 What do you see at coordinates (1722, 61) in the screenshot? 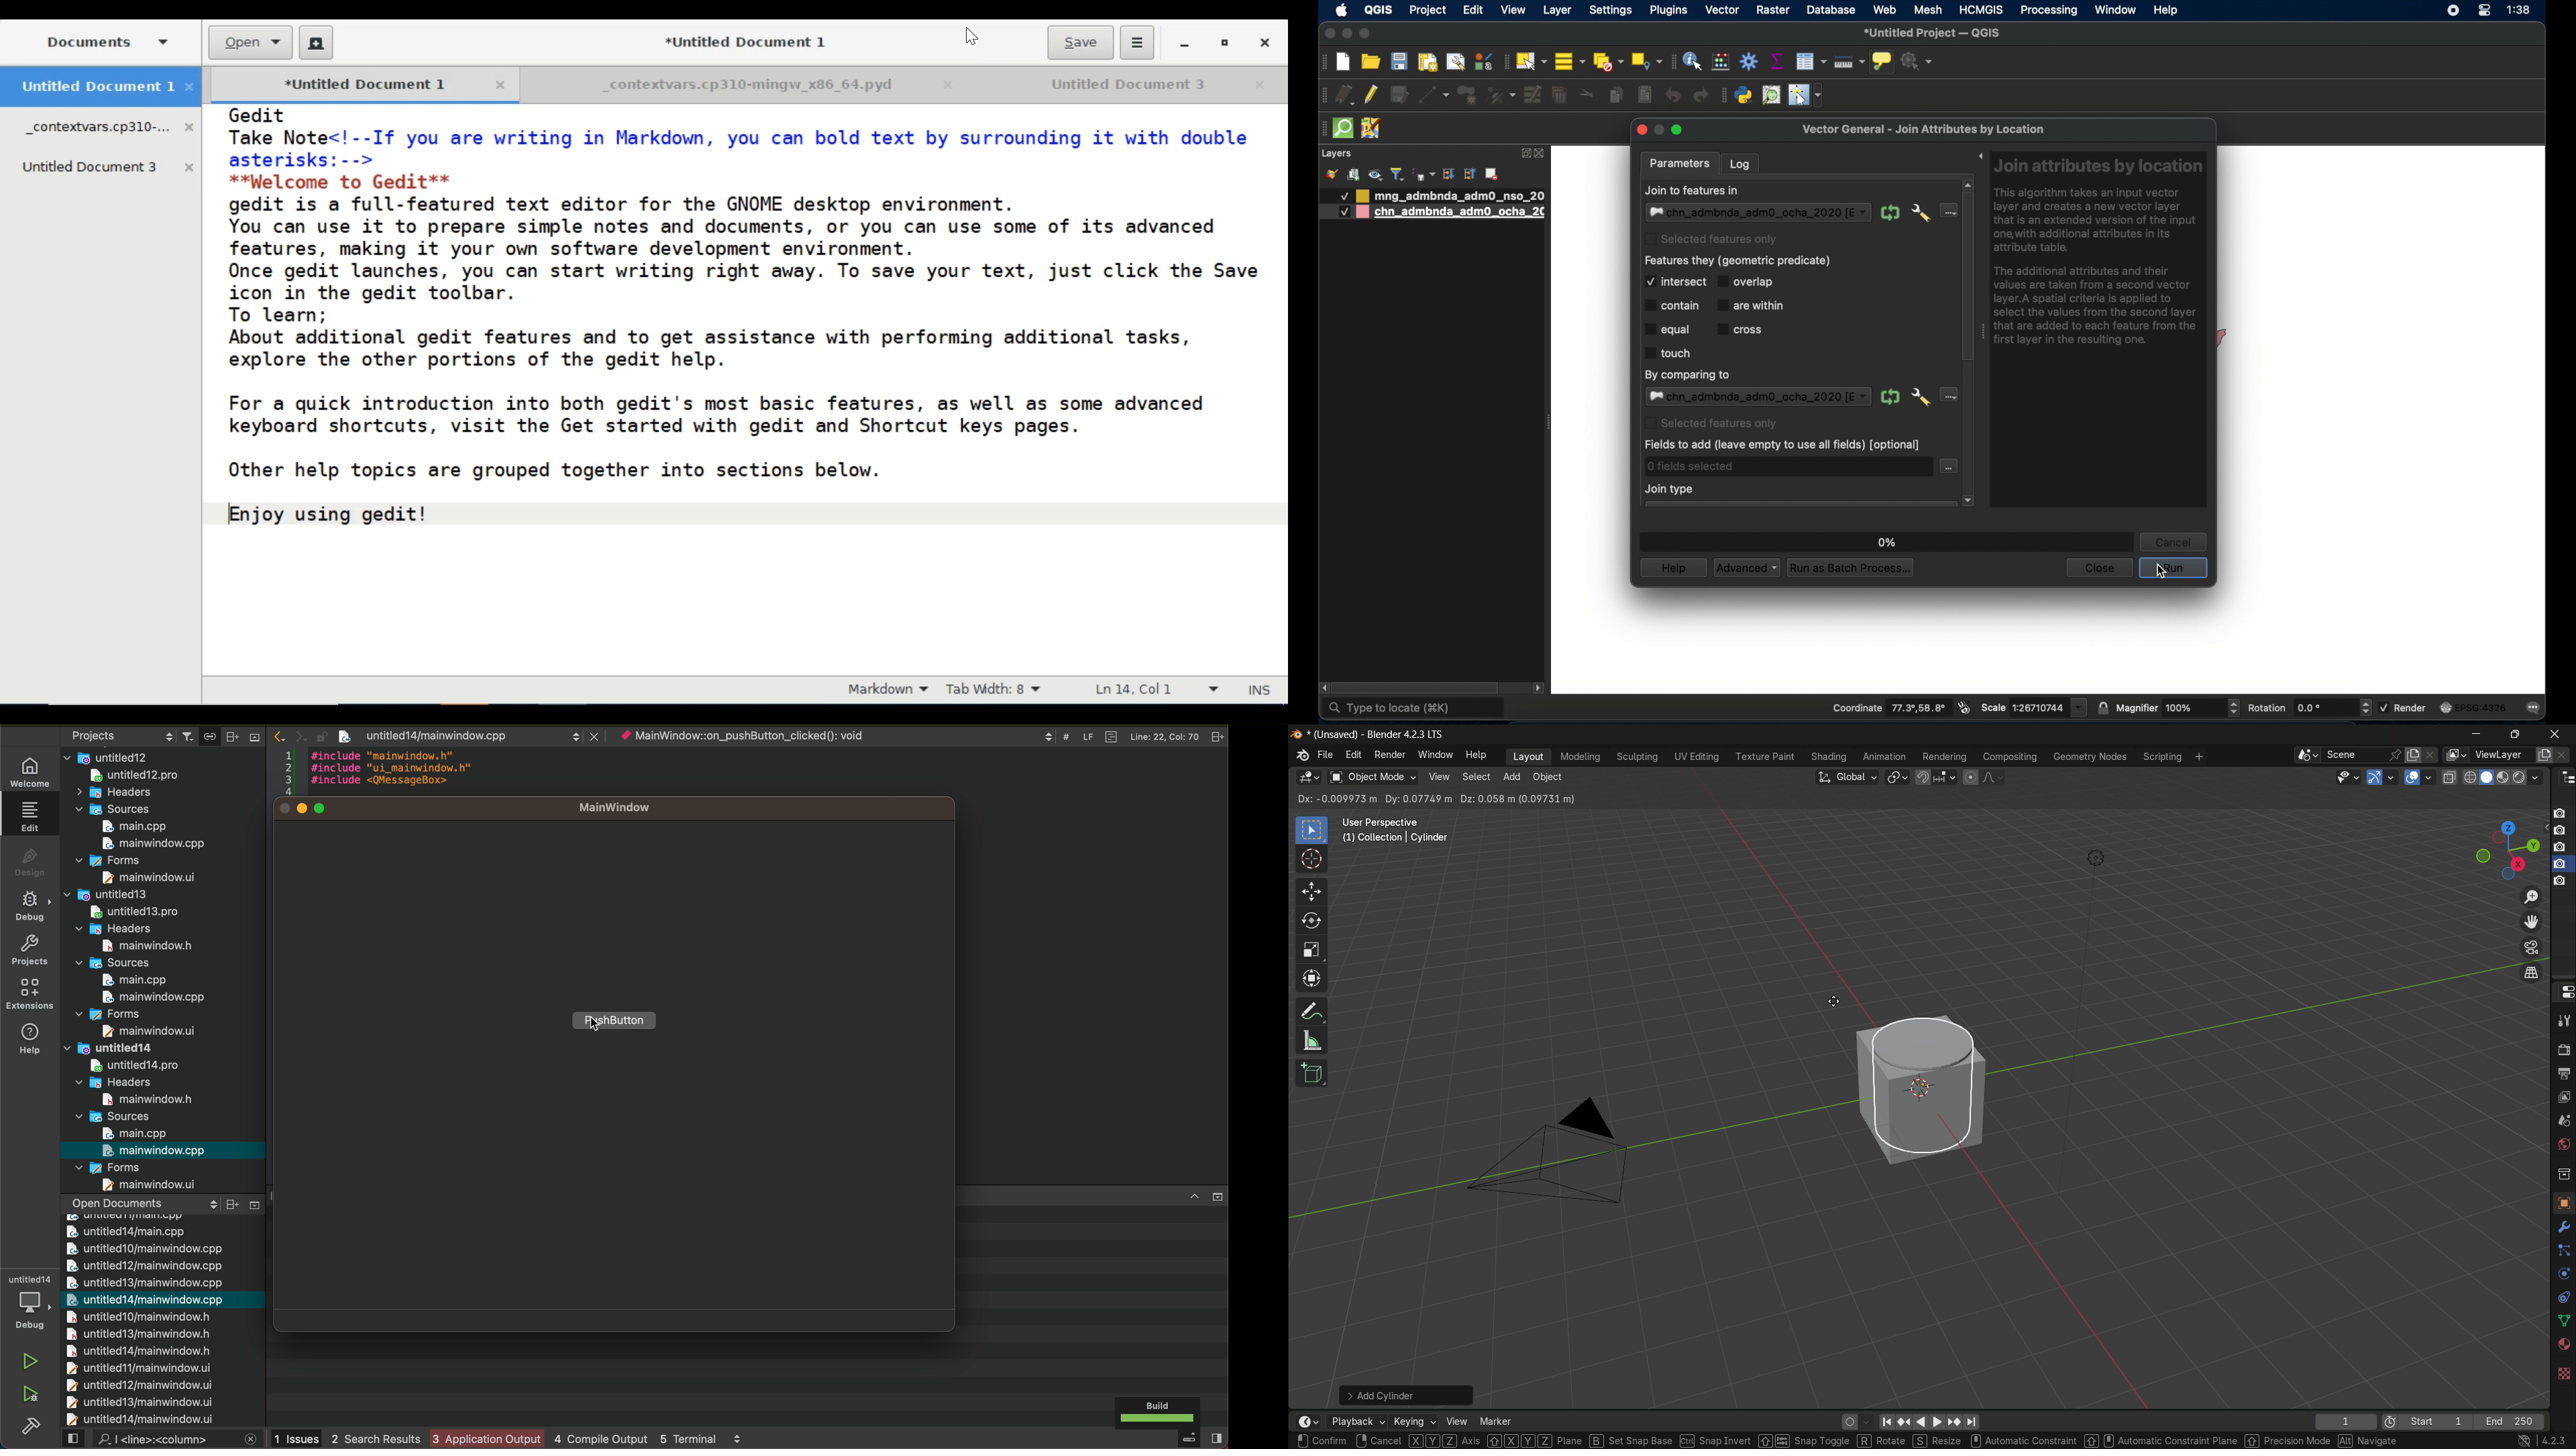
I see `open field calculator` at bounding box center [1722, 61].